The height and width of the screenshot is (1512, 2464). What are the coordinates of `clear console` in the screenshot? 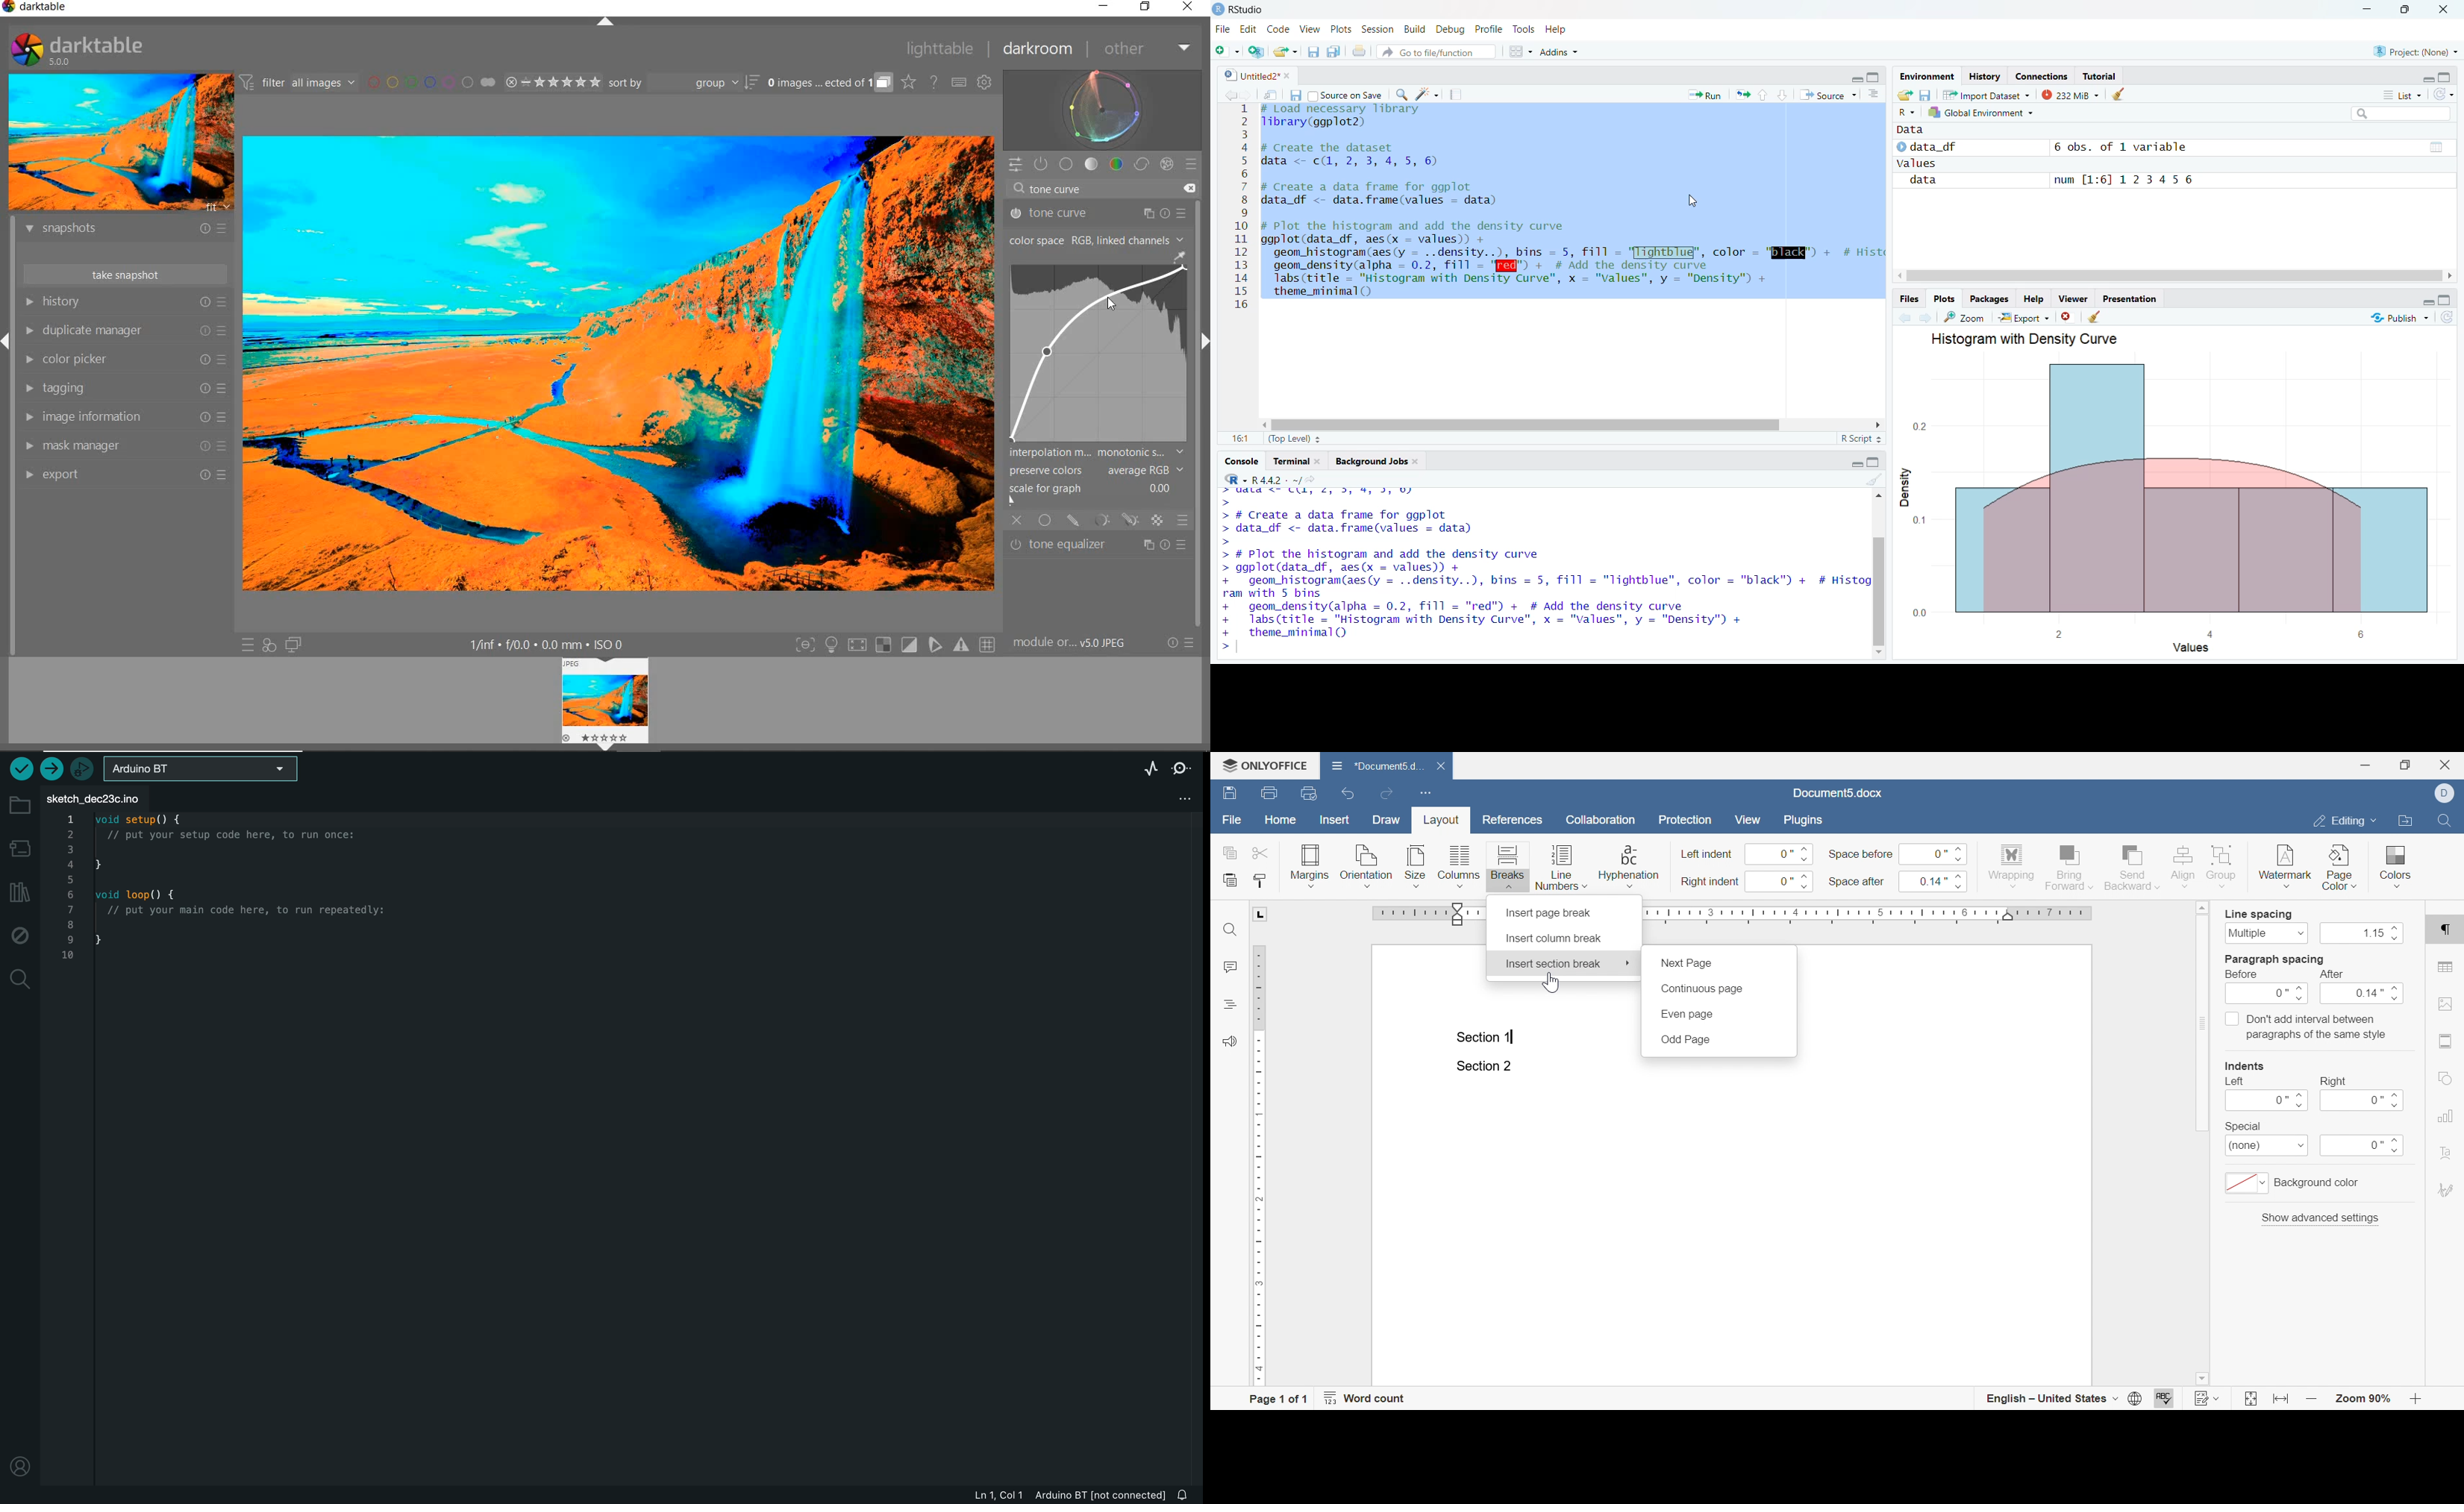 It's located at (1874, 481).